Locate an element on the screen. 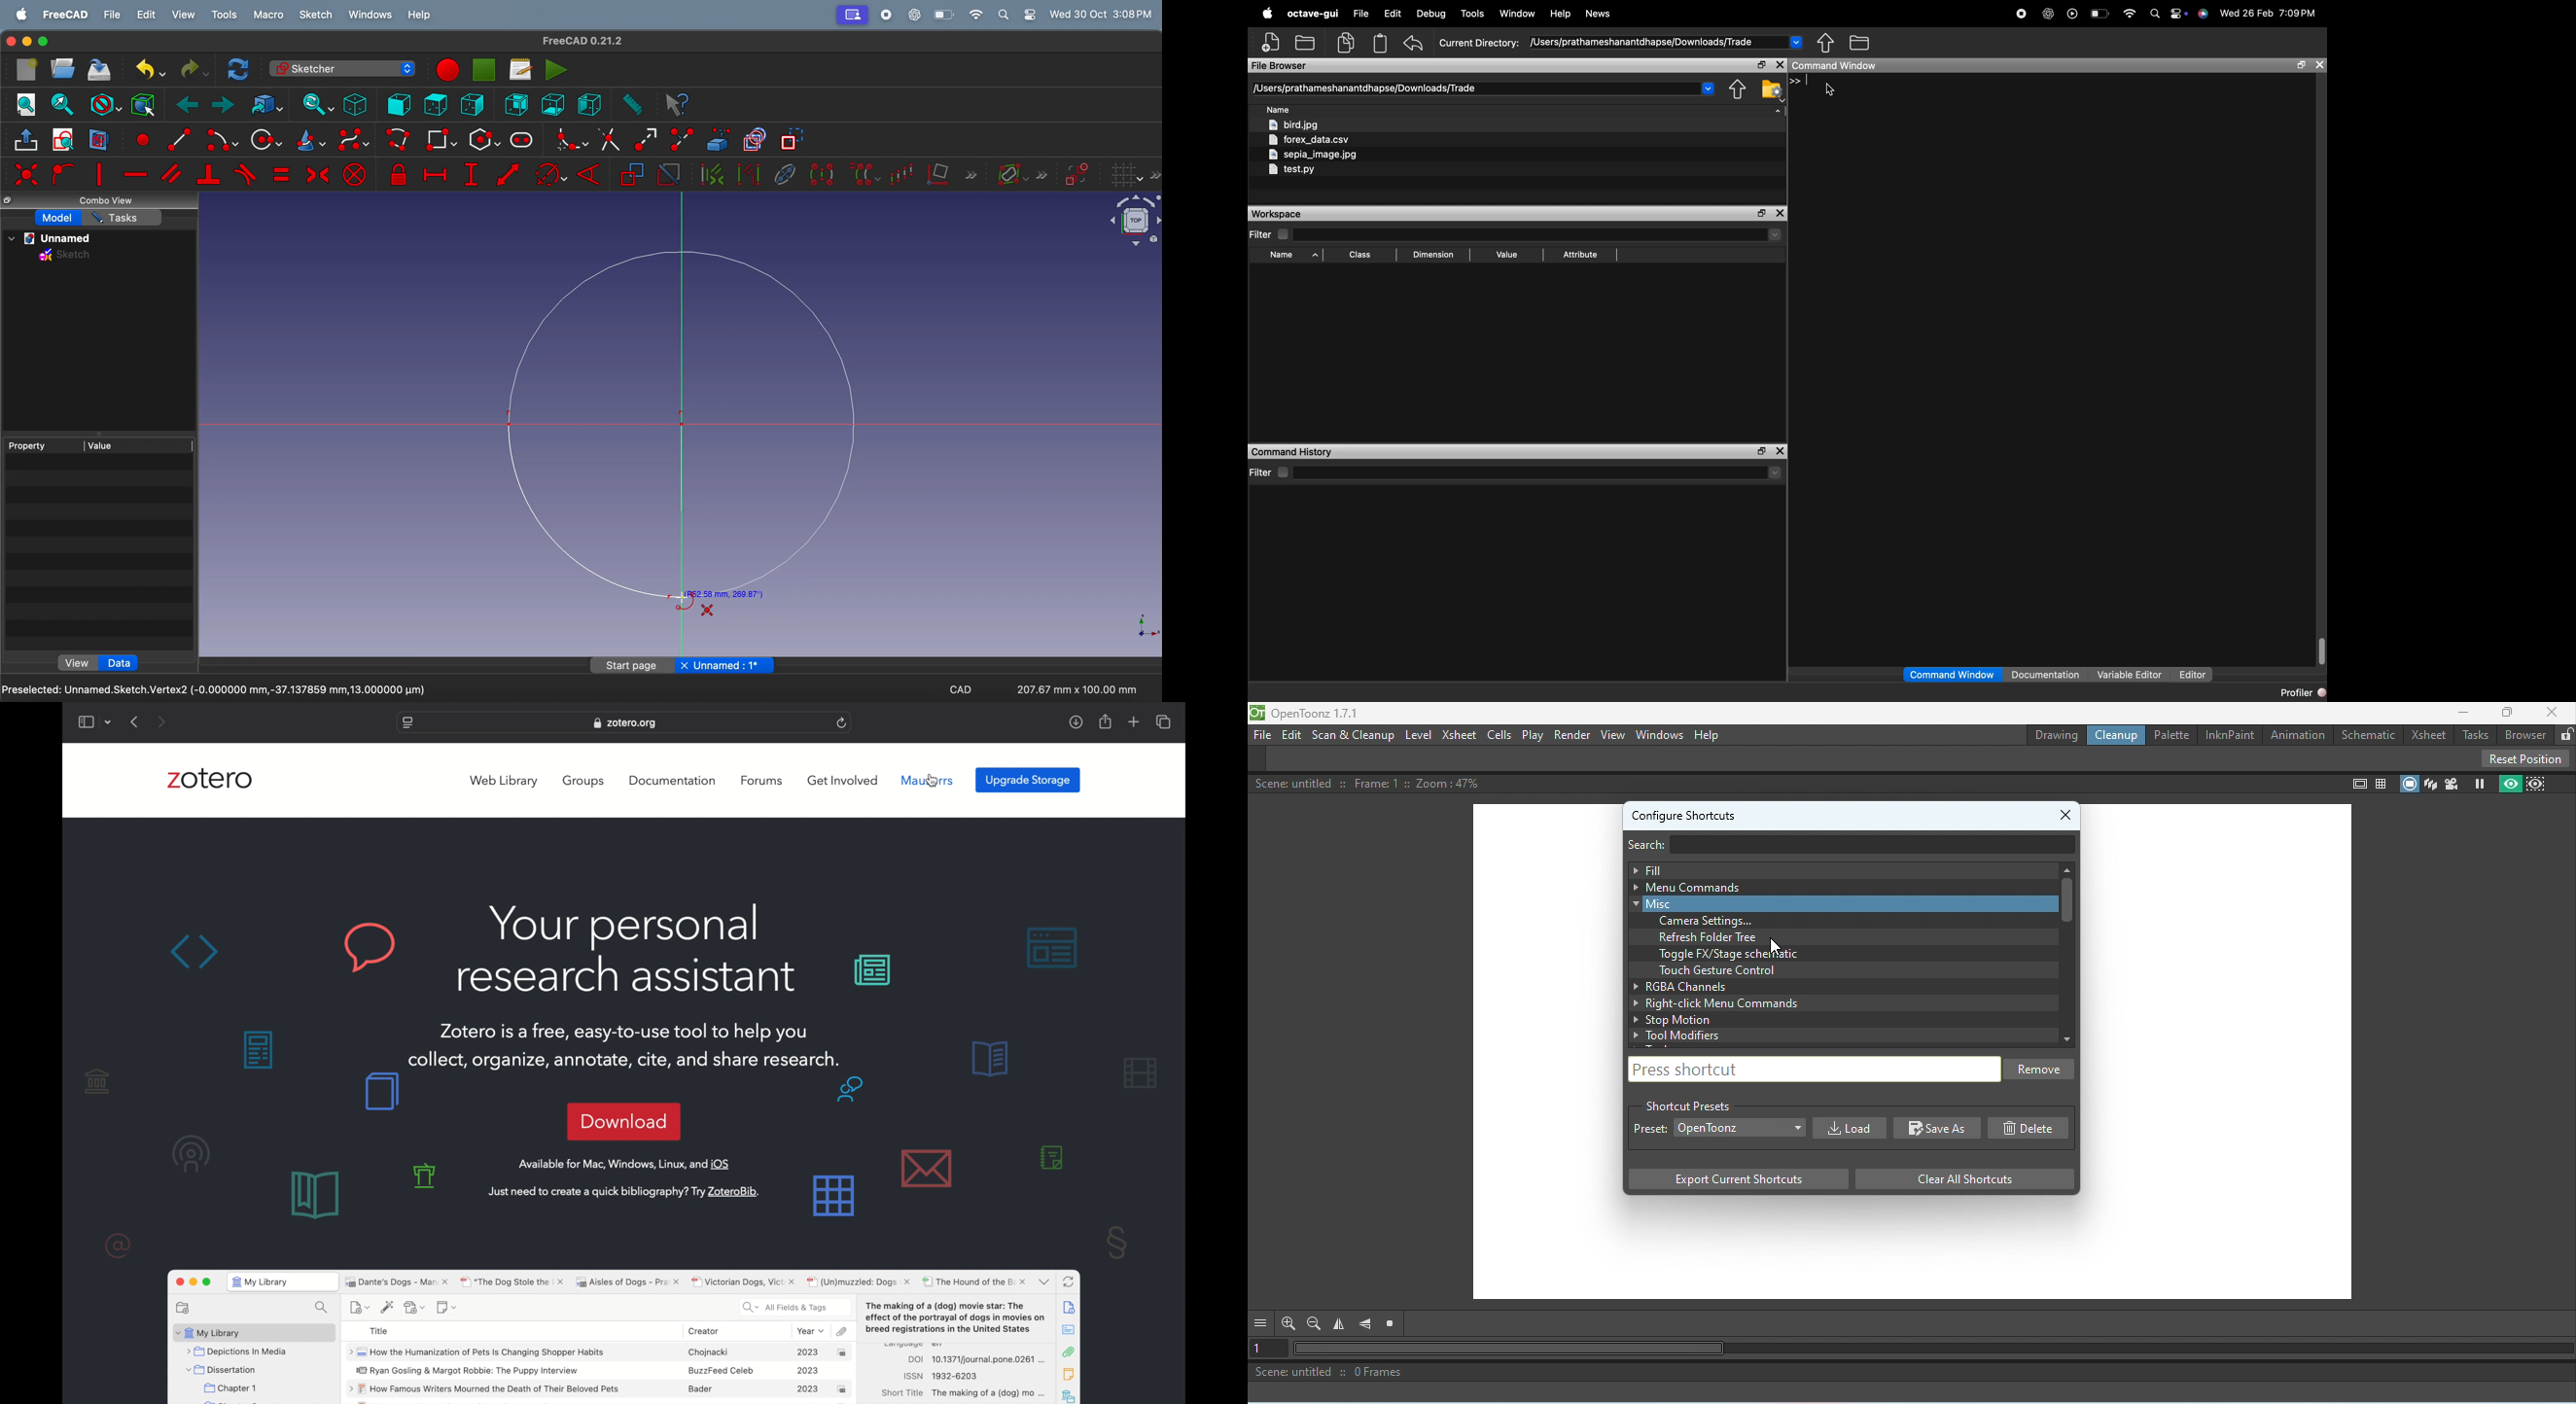 The height and width of the screenshot is (1428, 2576). go to toggled object is located at coordinates (264, 105).